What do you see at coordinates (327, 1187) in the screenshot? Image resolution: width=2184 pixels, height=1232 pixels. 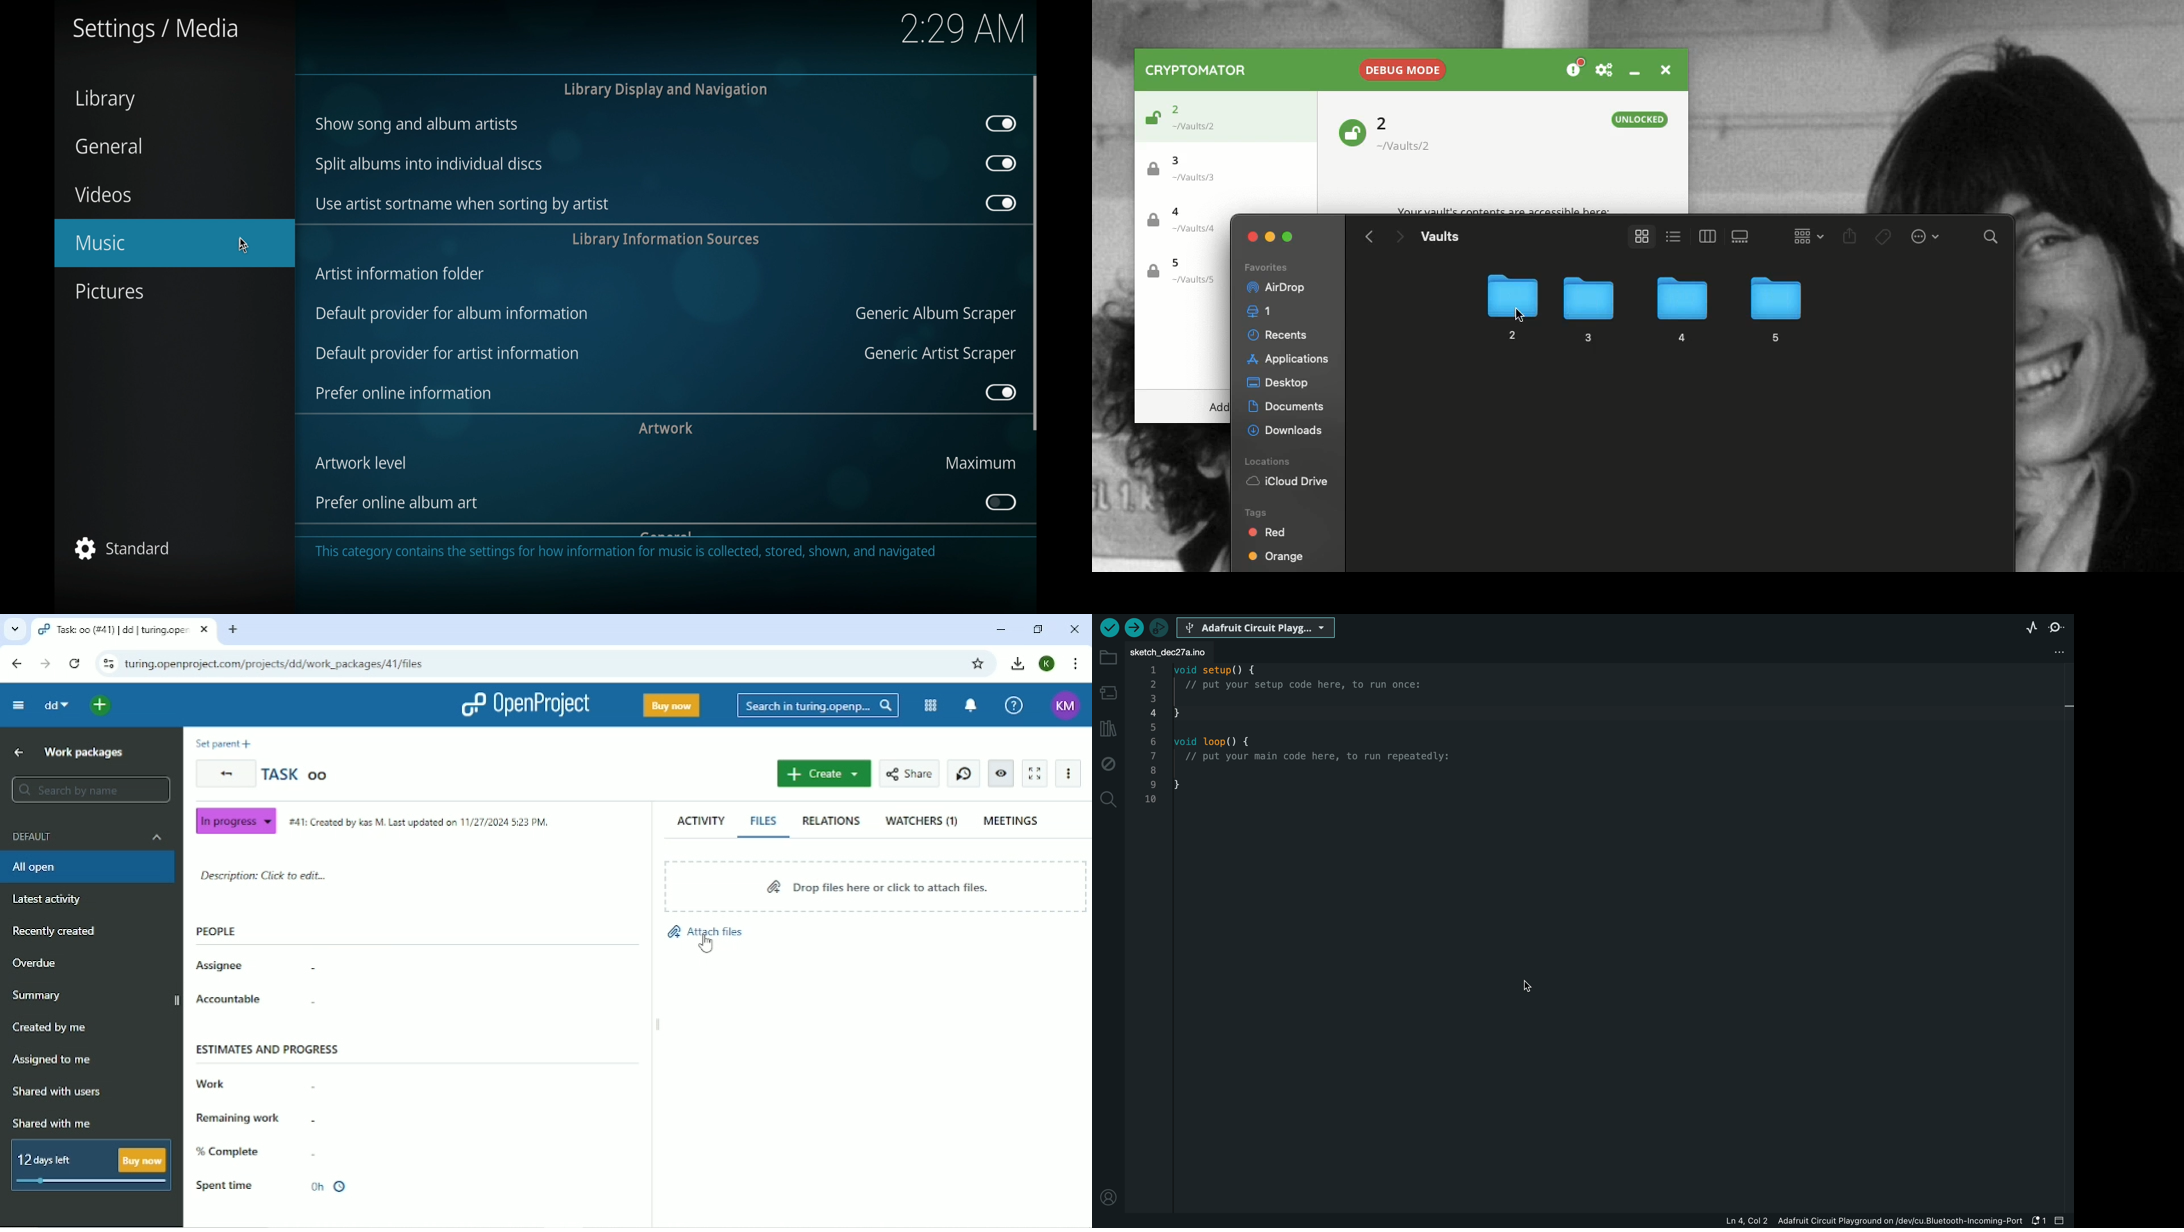 I see `0h` at bounding box center [327, 1187].